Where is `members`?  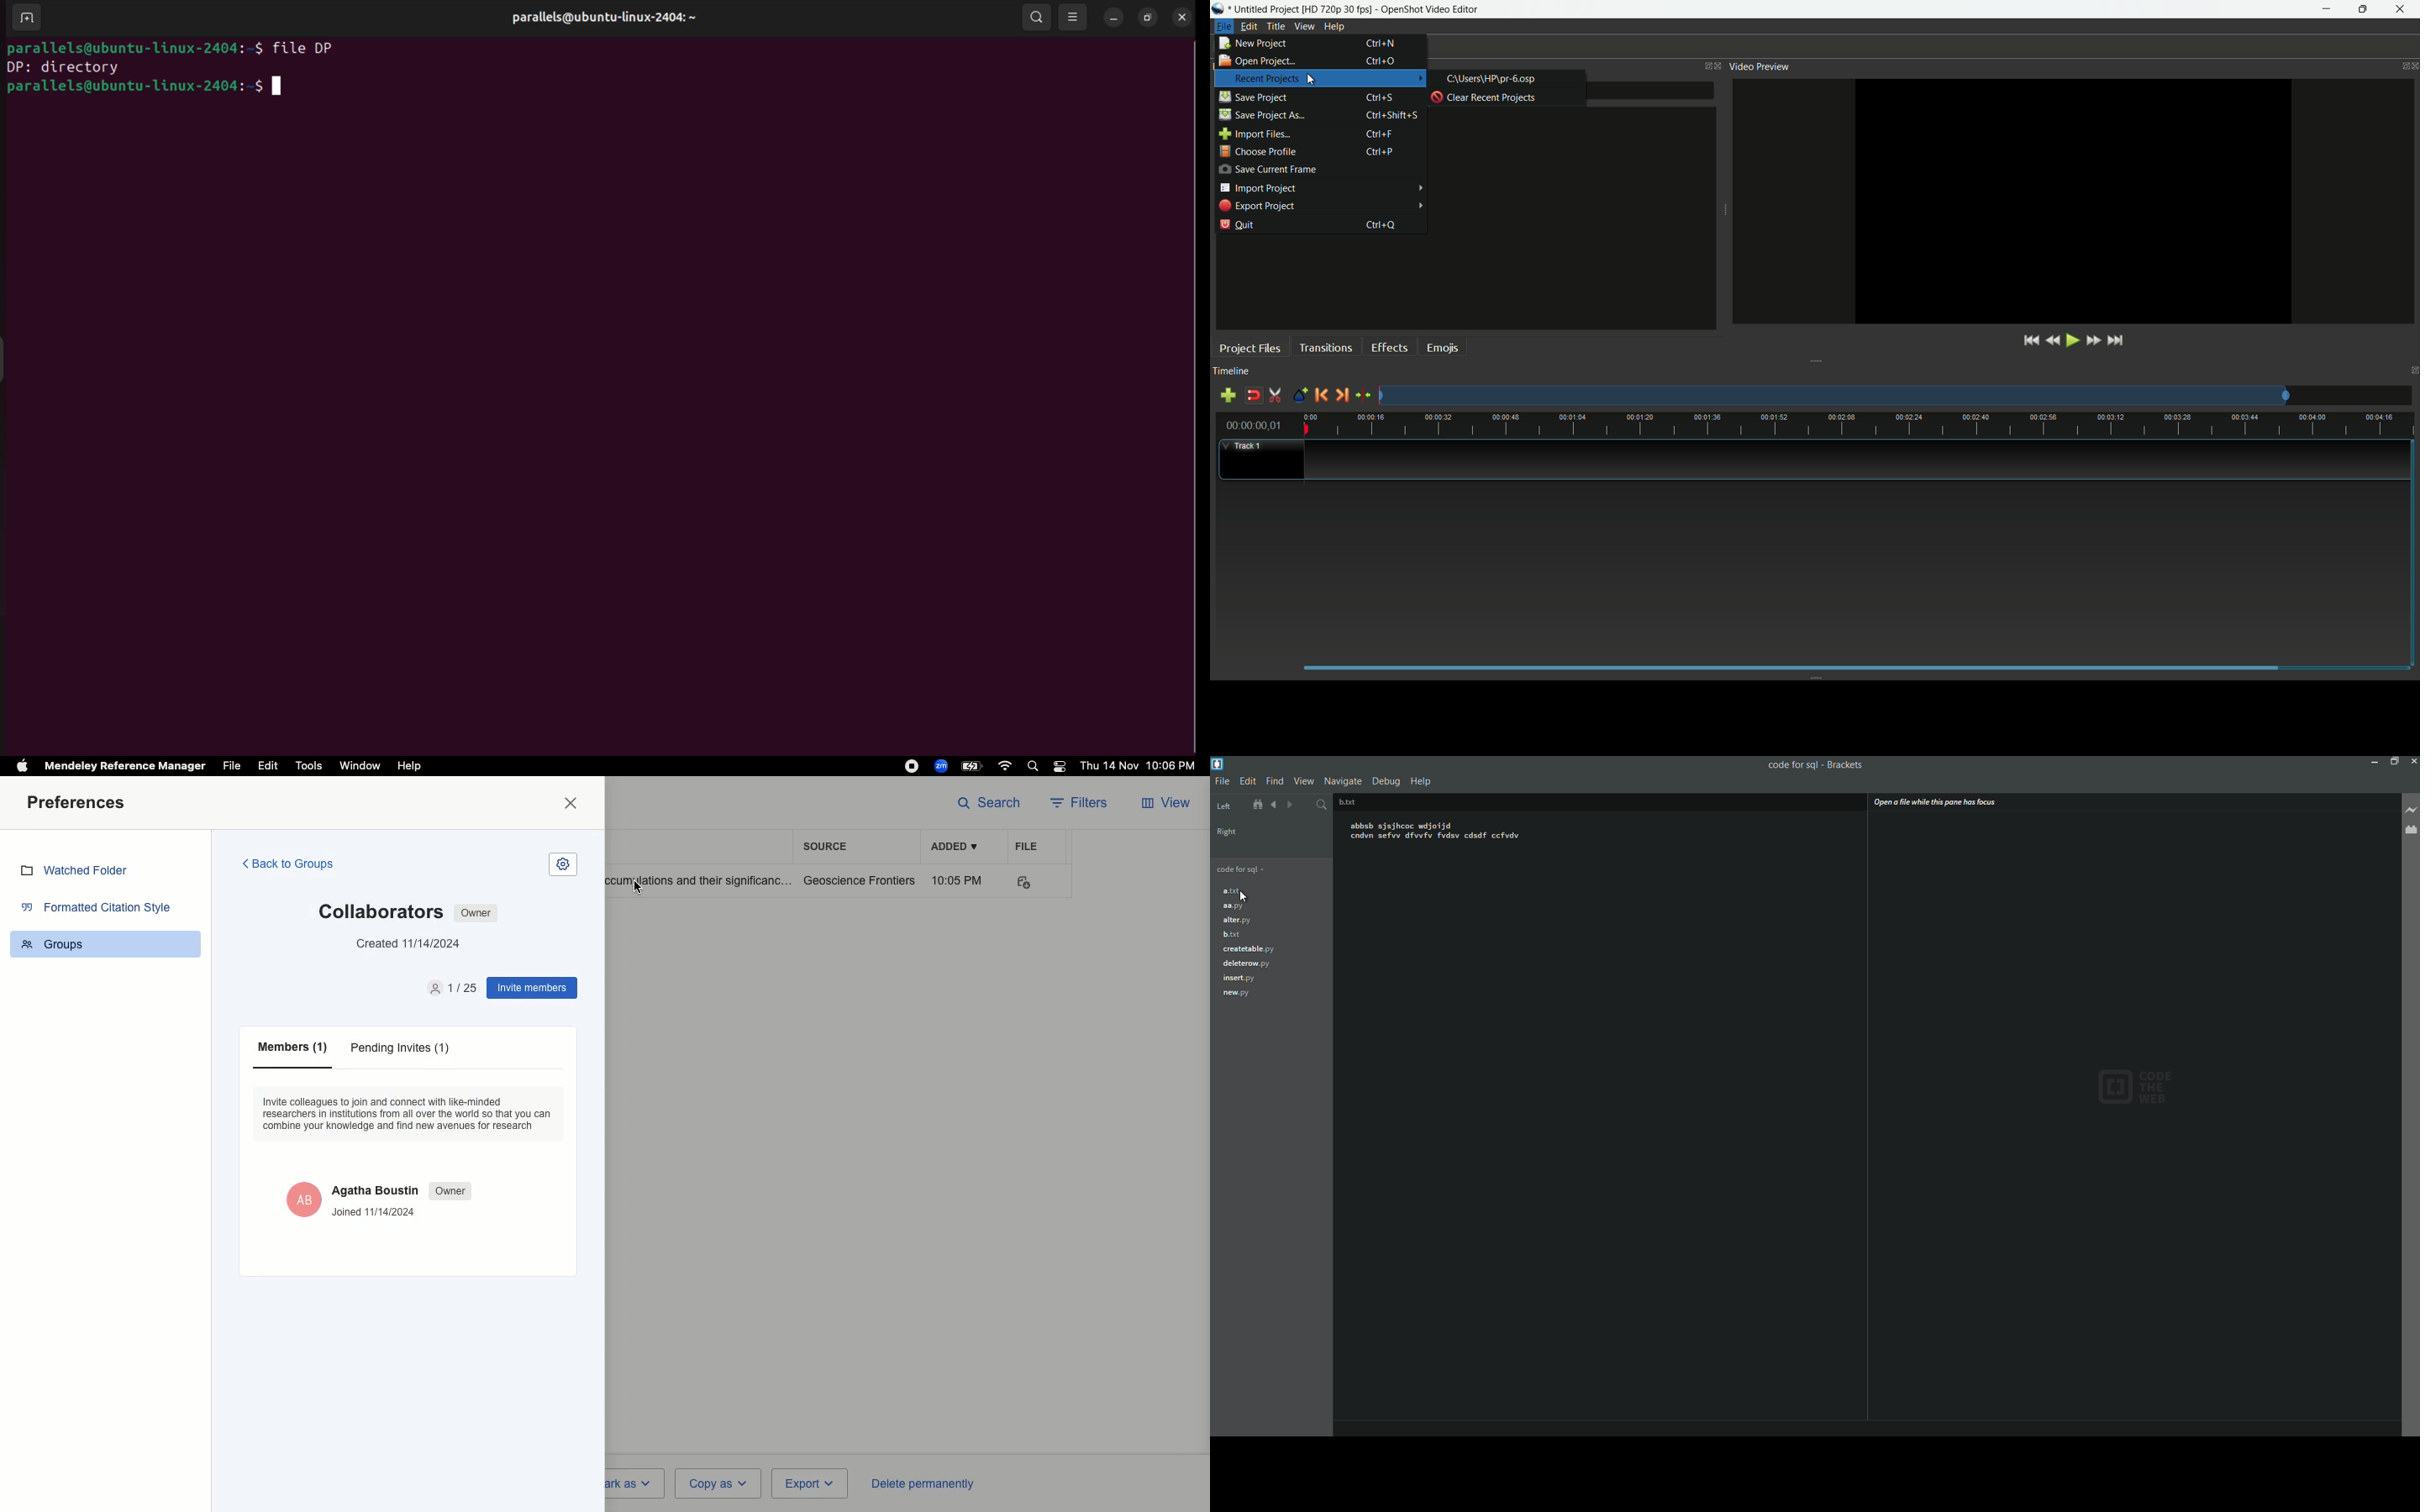 members is located at coordinates (296, 1047).